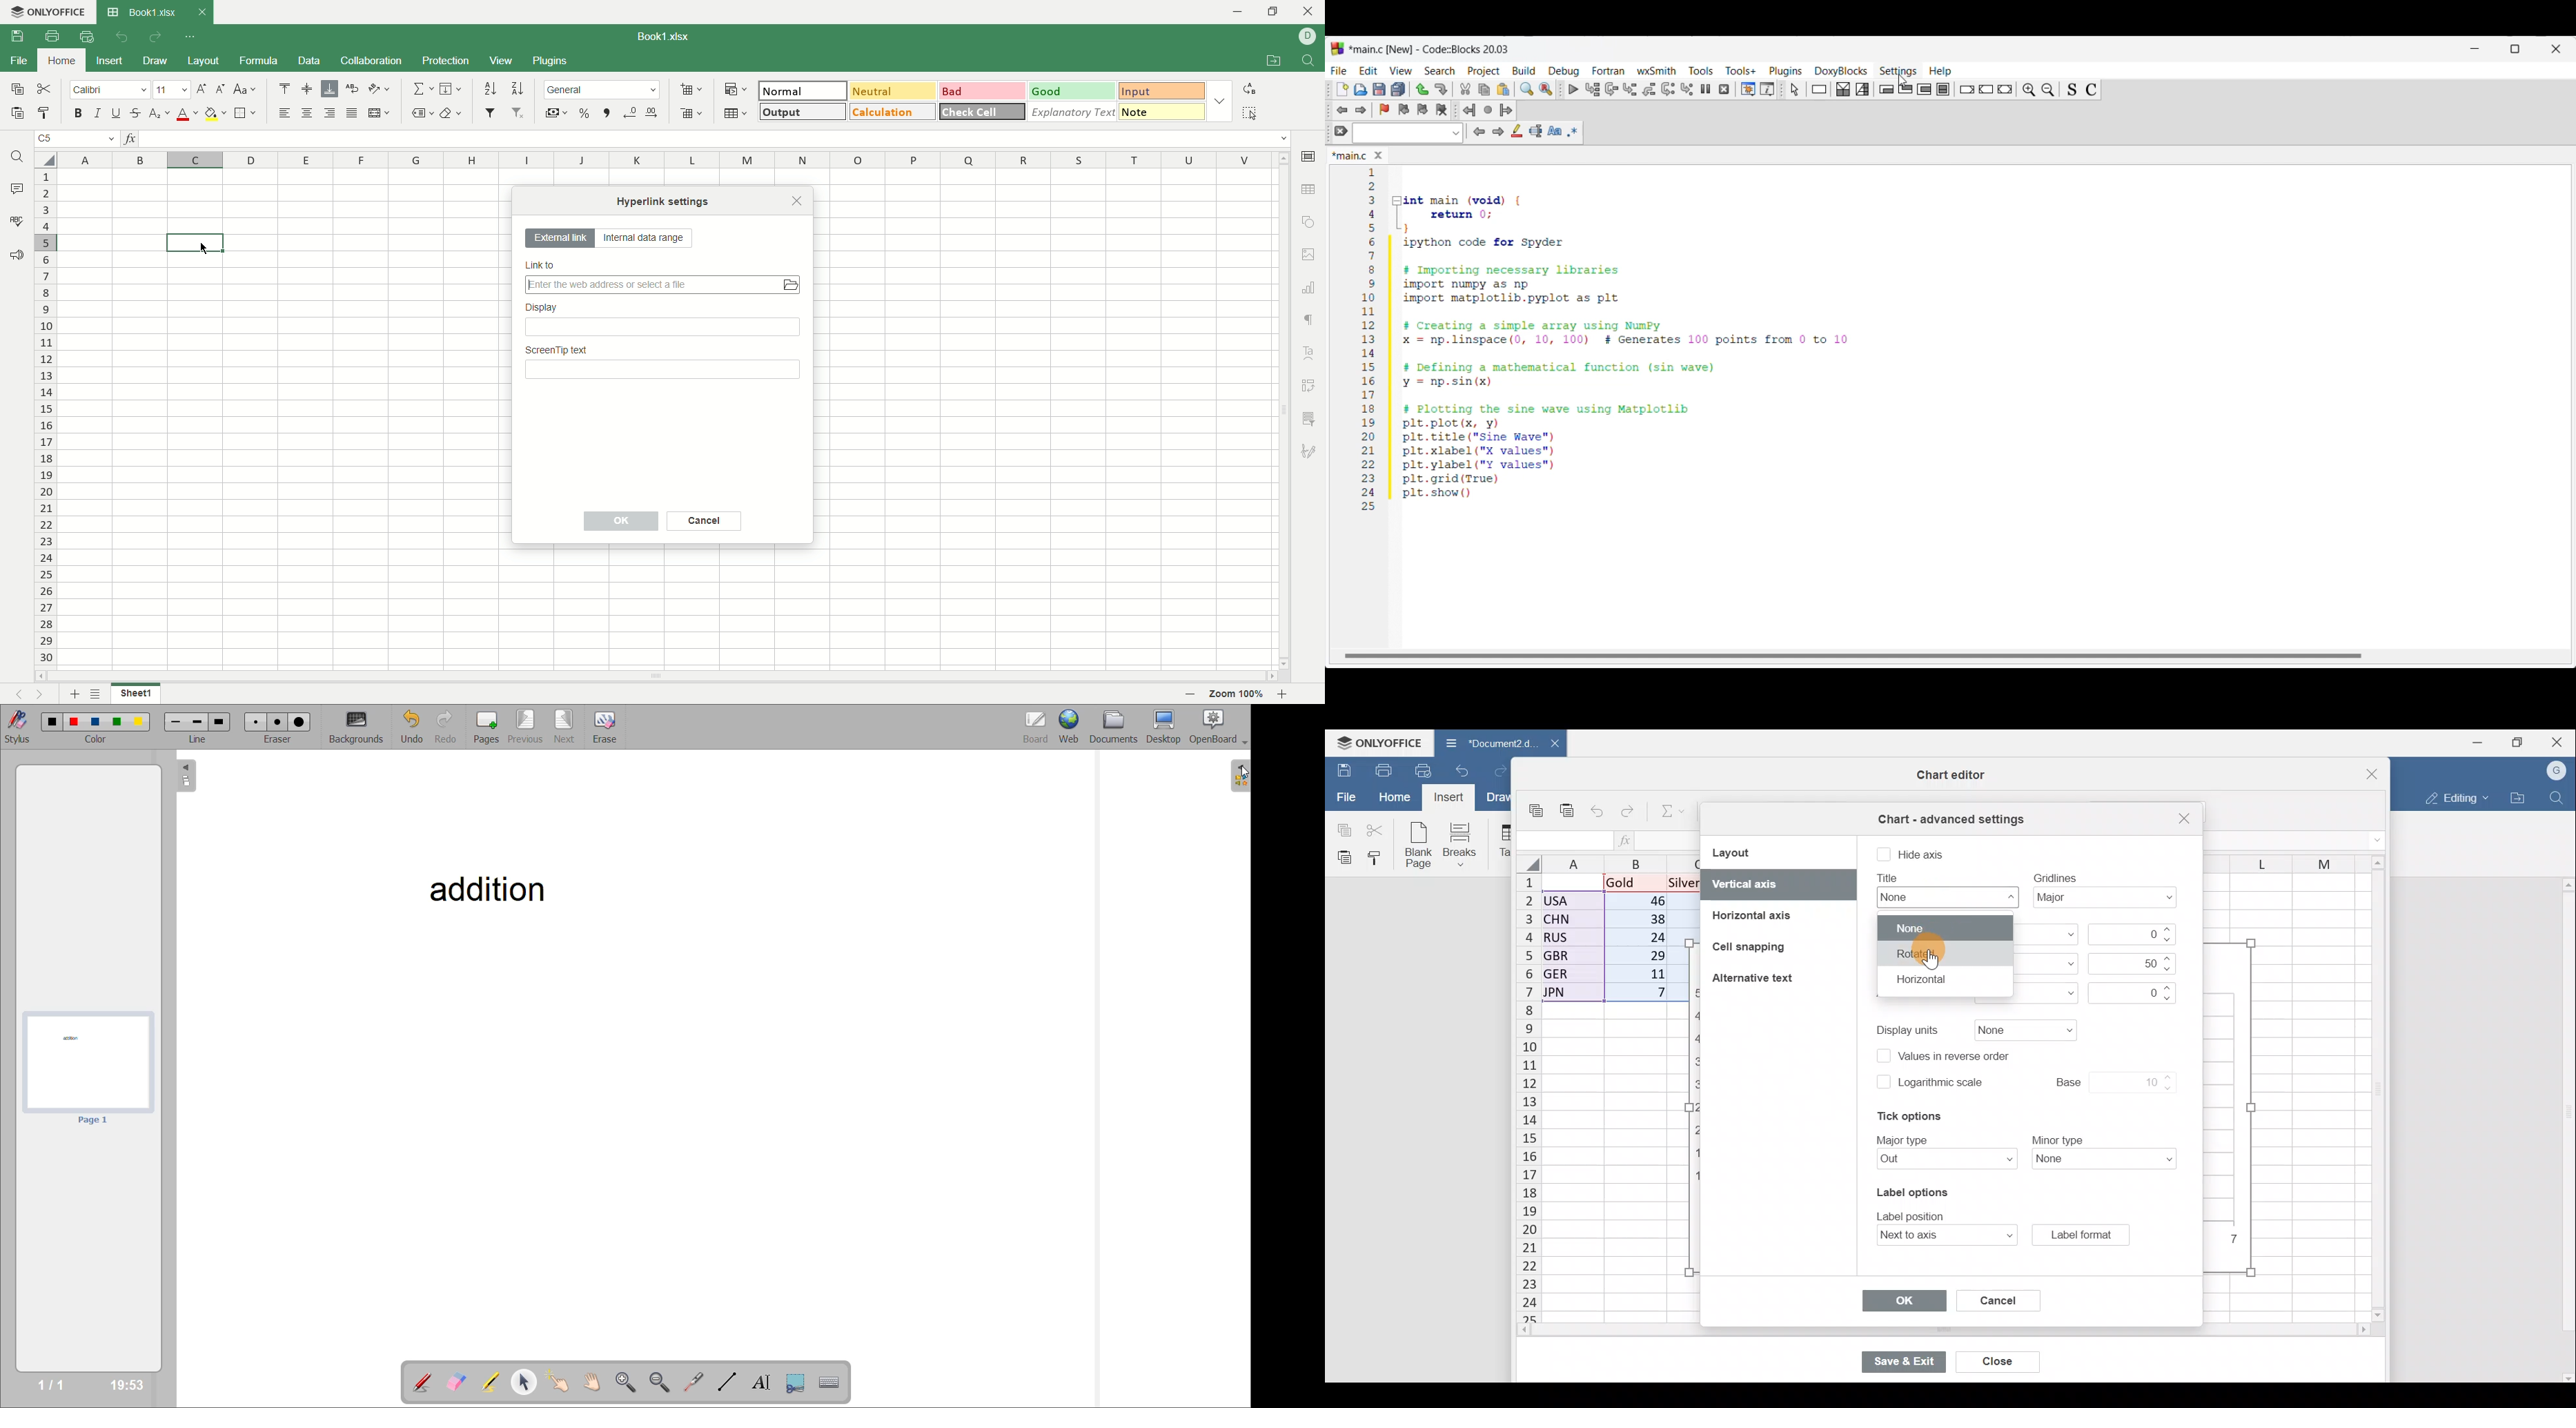 The height and width of the screenshot is (1428, 2576). I want to click on eraser 1, so click(257, 721).